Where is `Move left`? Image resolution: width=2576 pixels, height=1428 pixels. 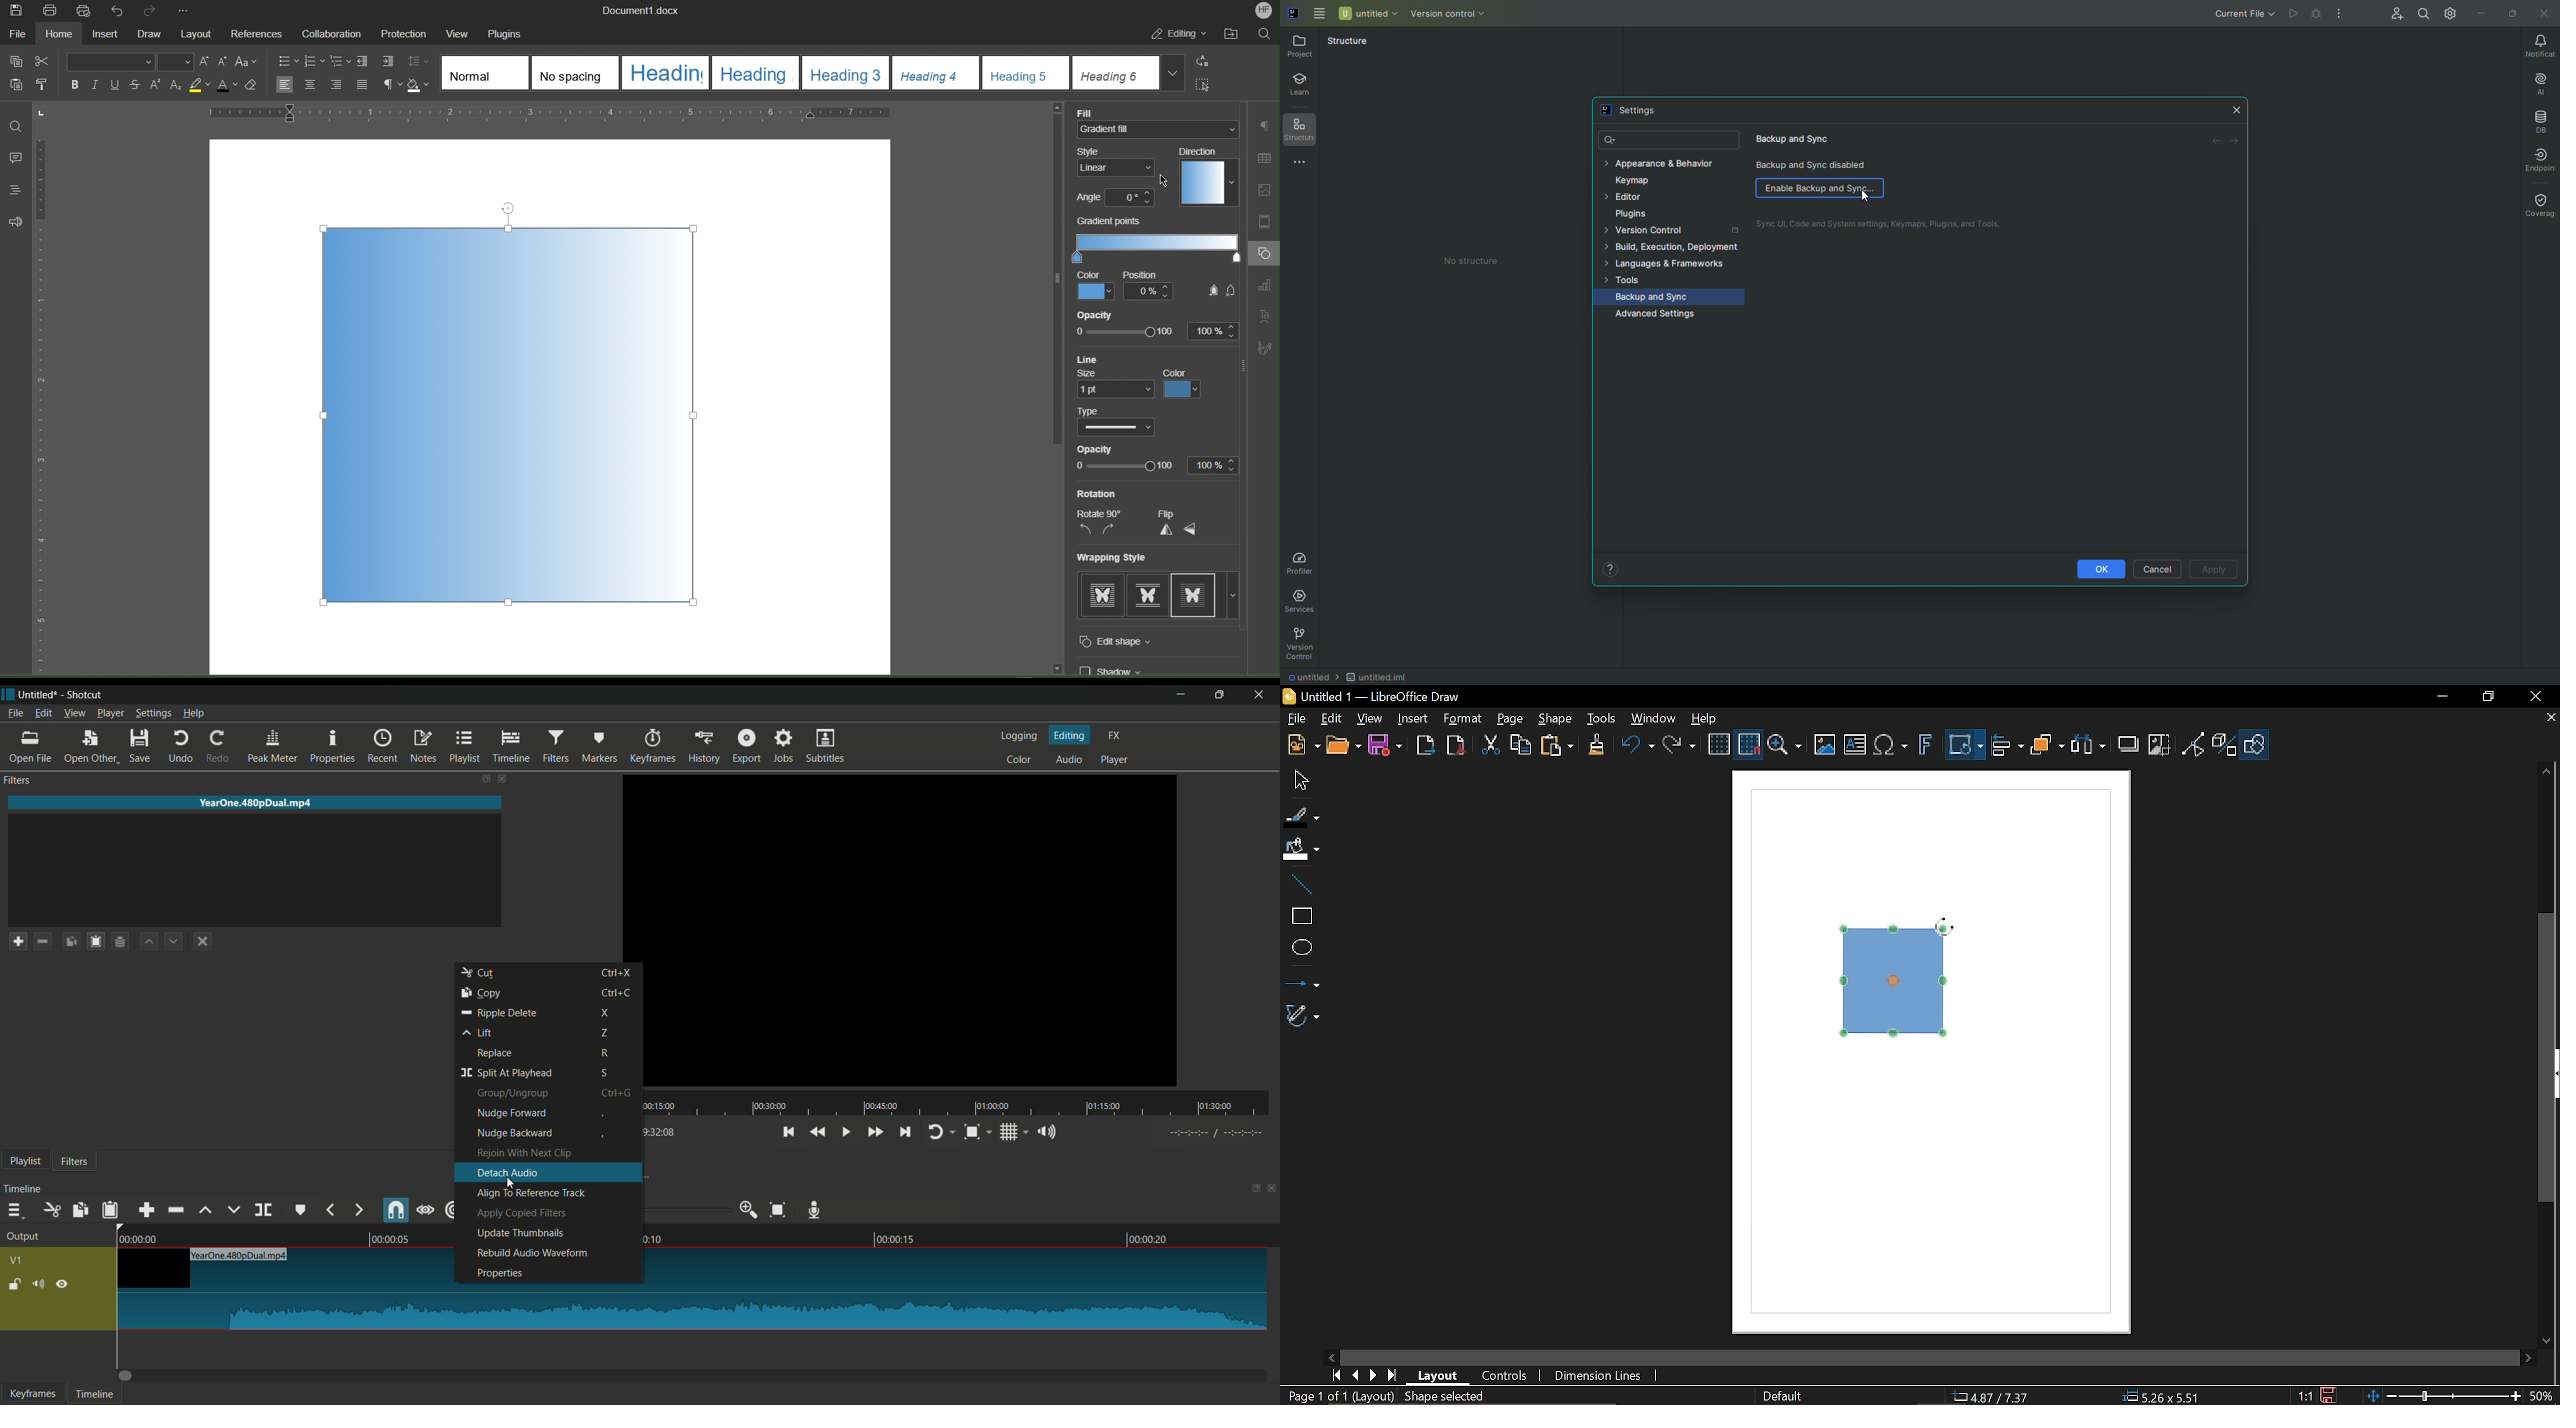
Move left is located at coordinates (1332, 1357).